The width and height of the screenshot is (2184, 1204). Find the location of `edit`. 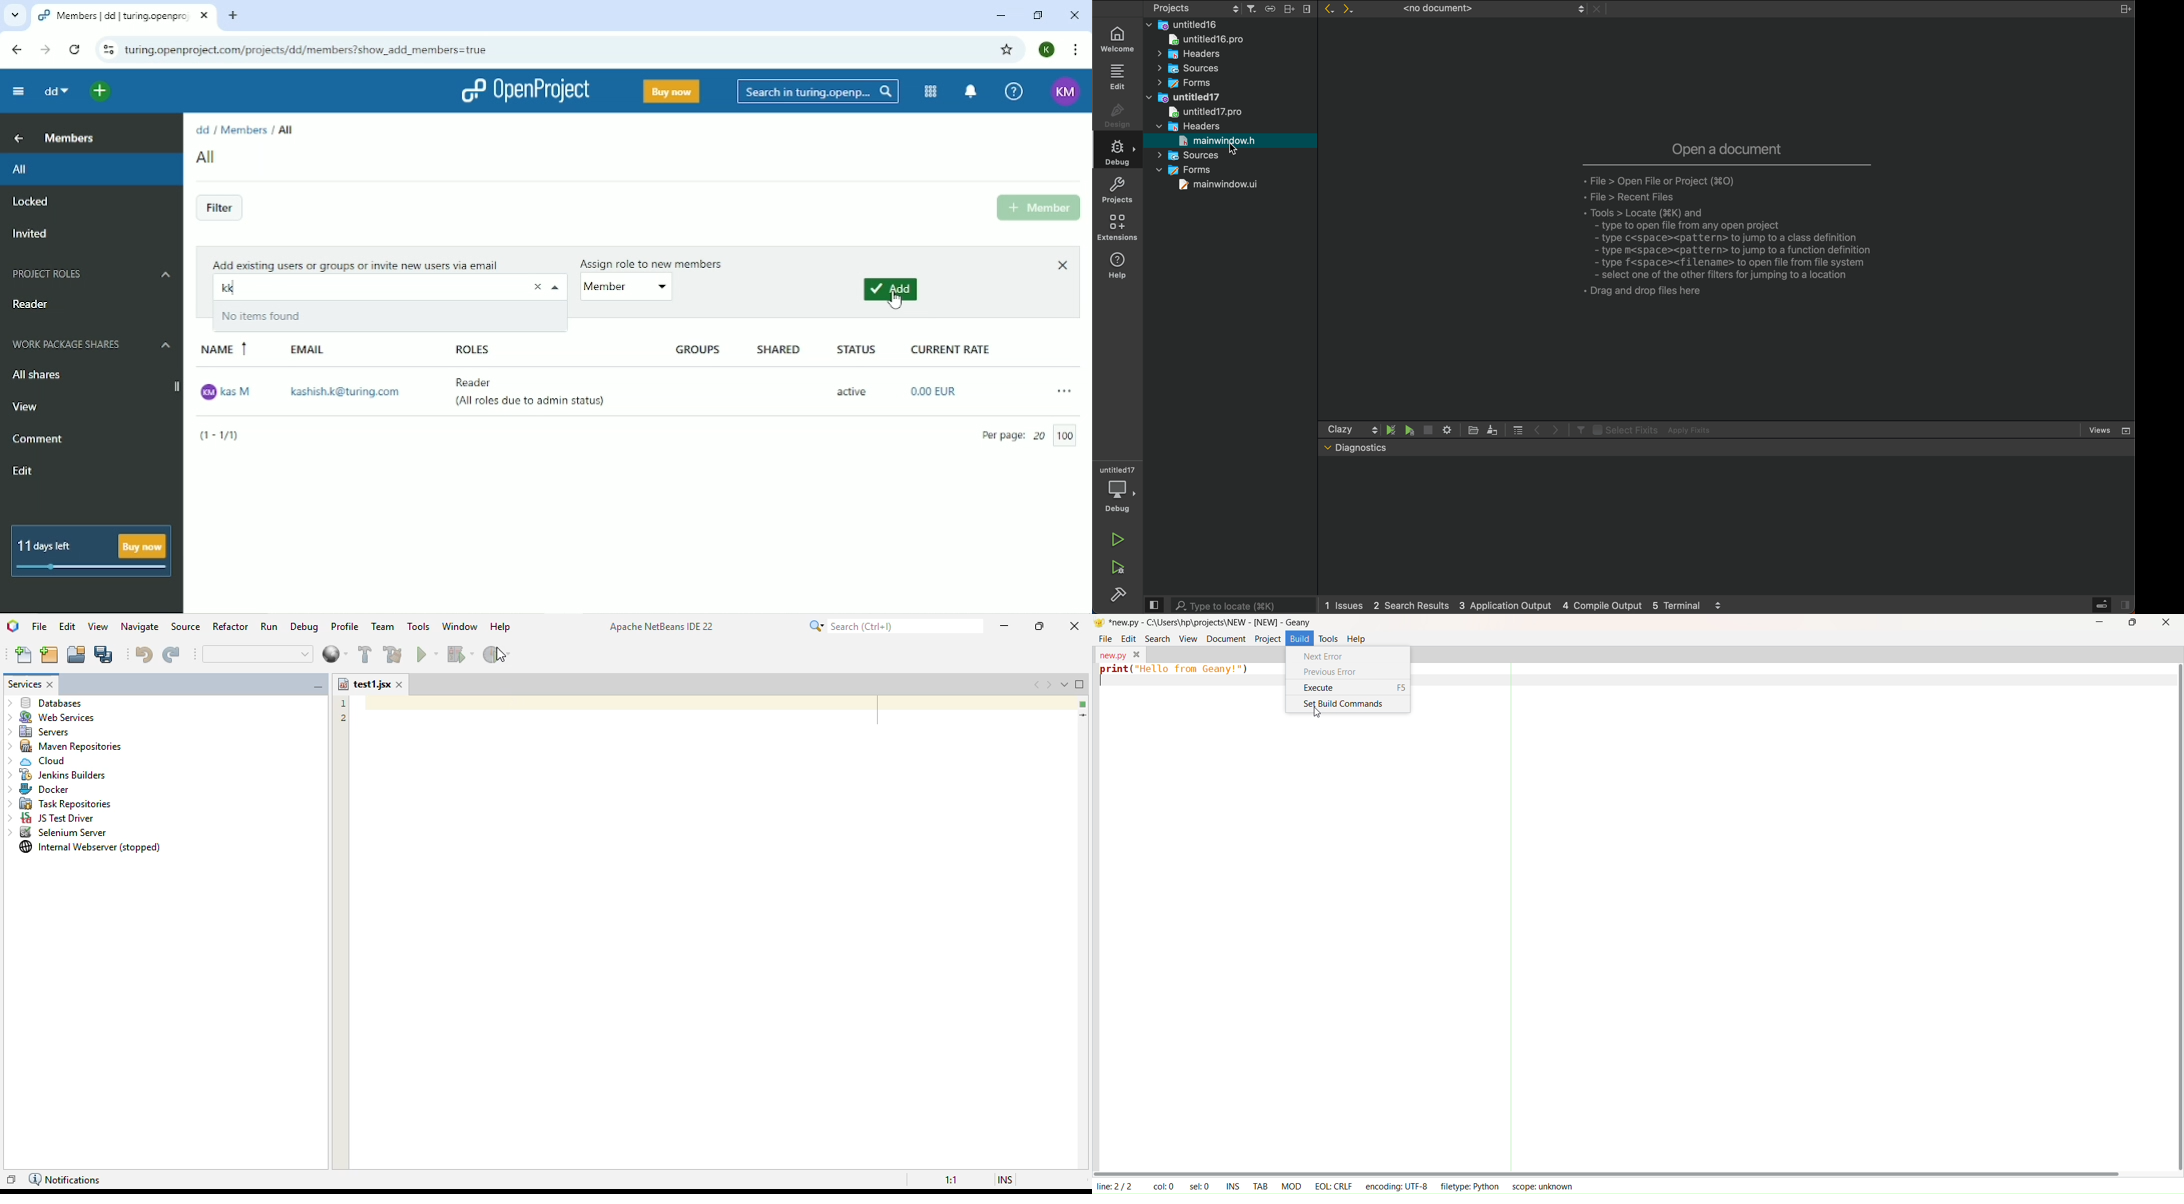

edit is located at coordinates (1129, 638).